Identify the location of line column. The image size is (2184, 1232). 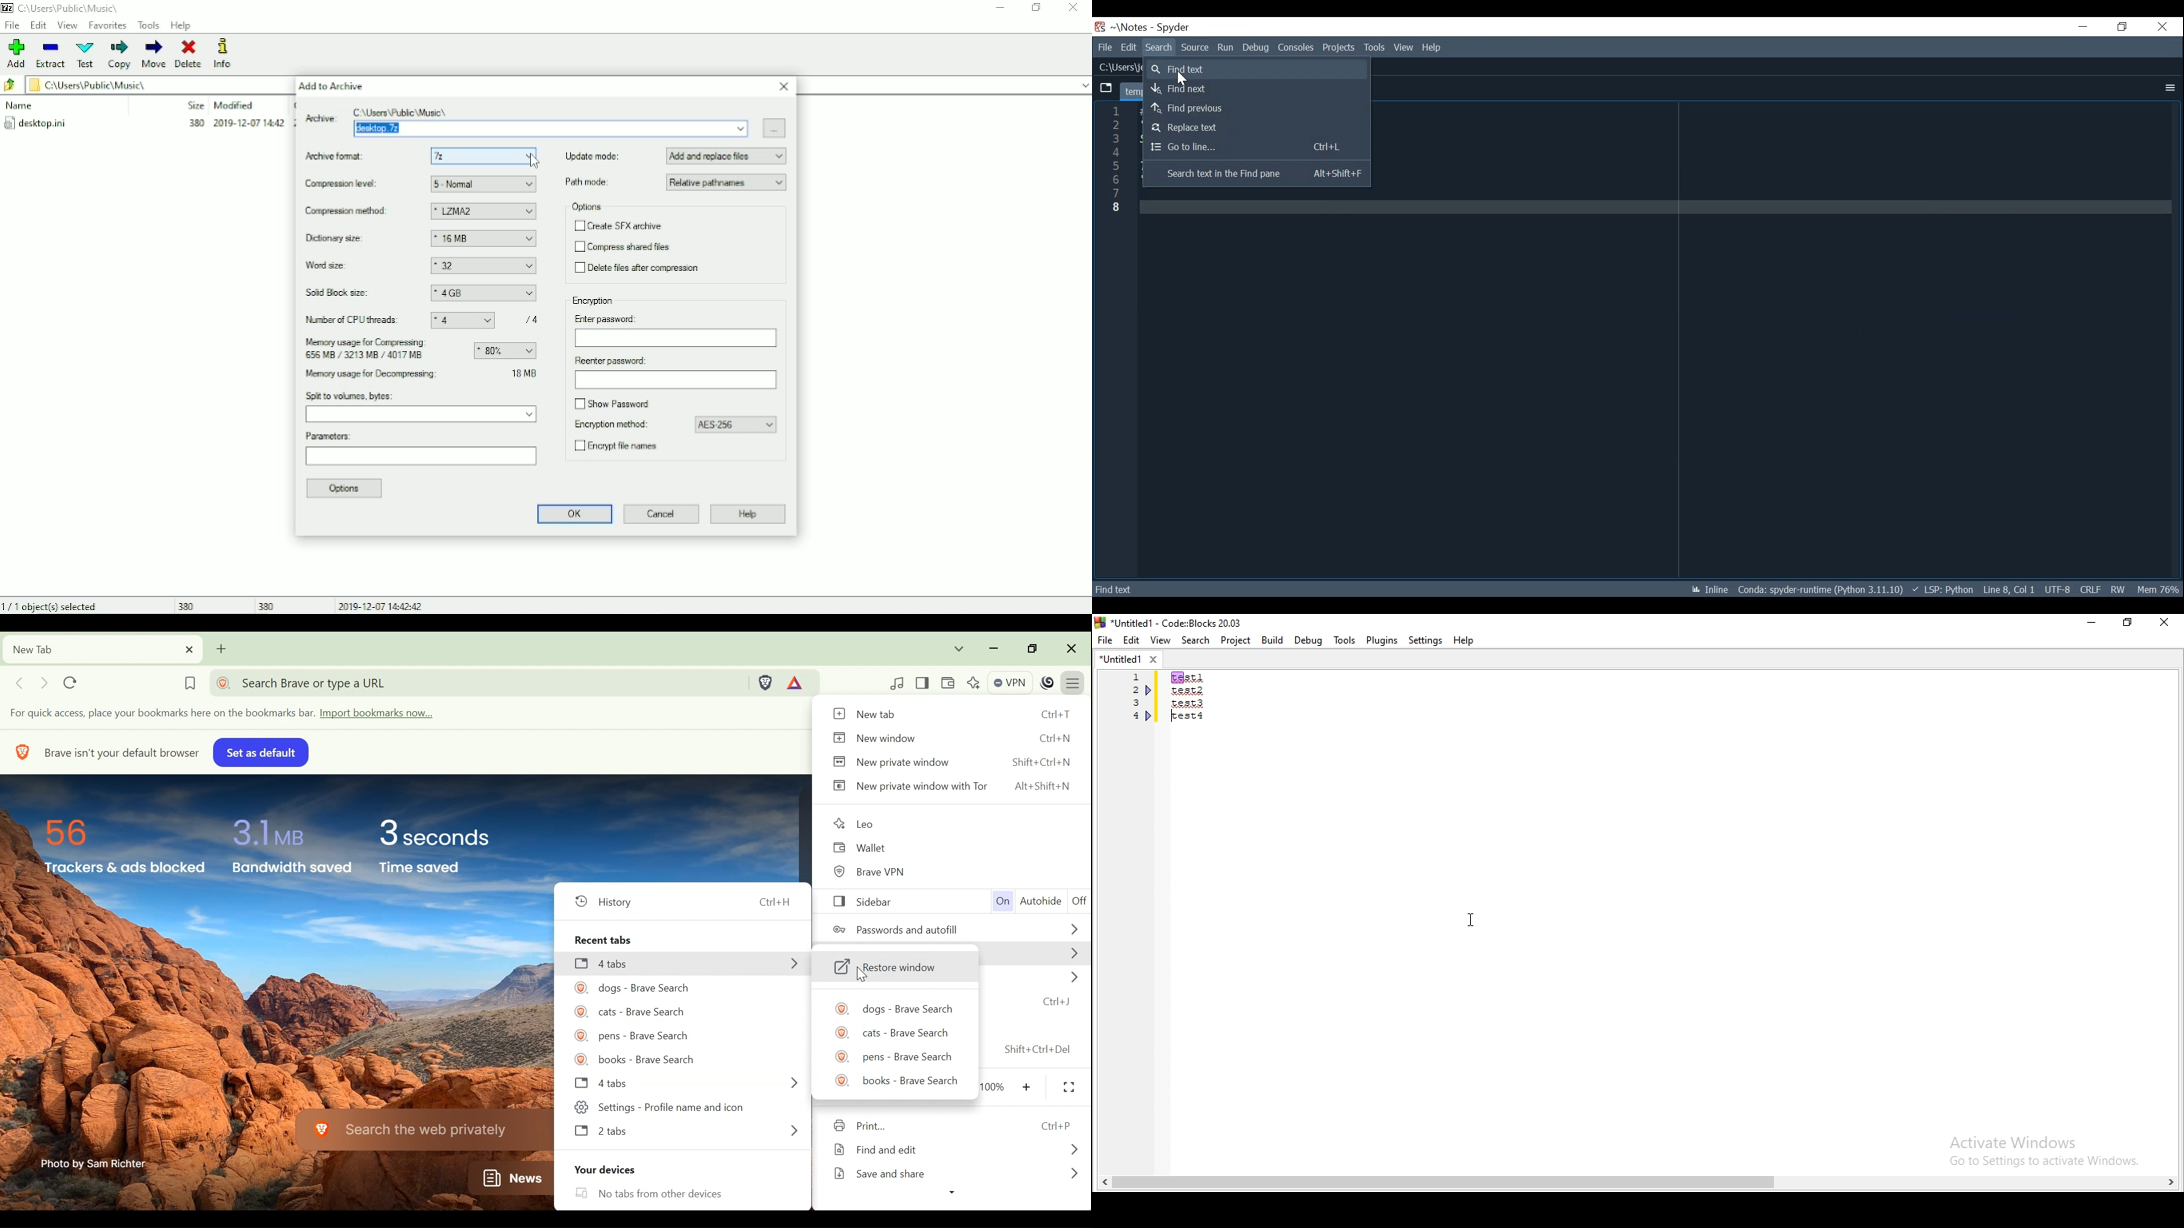
(1112, 337).